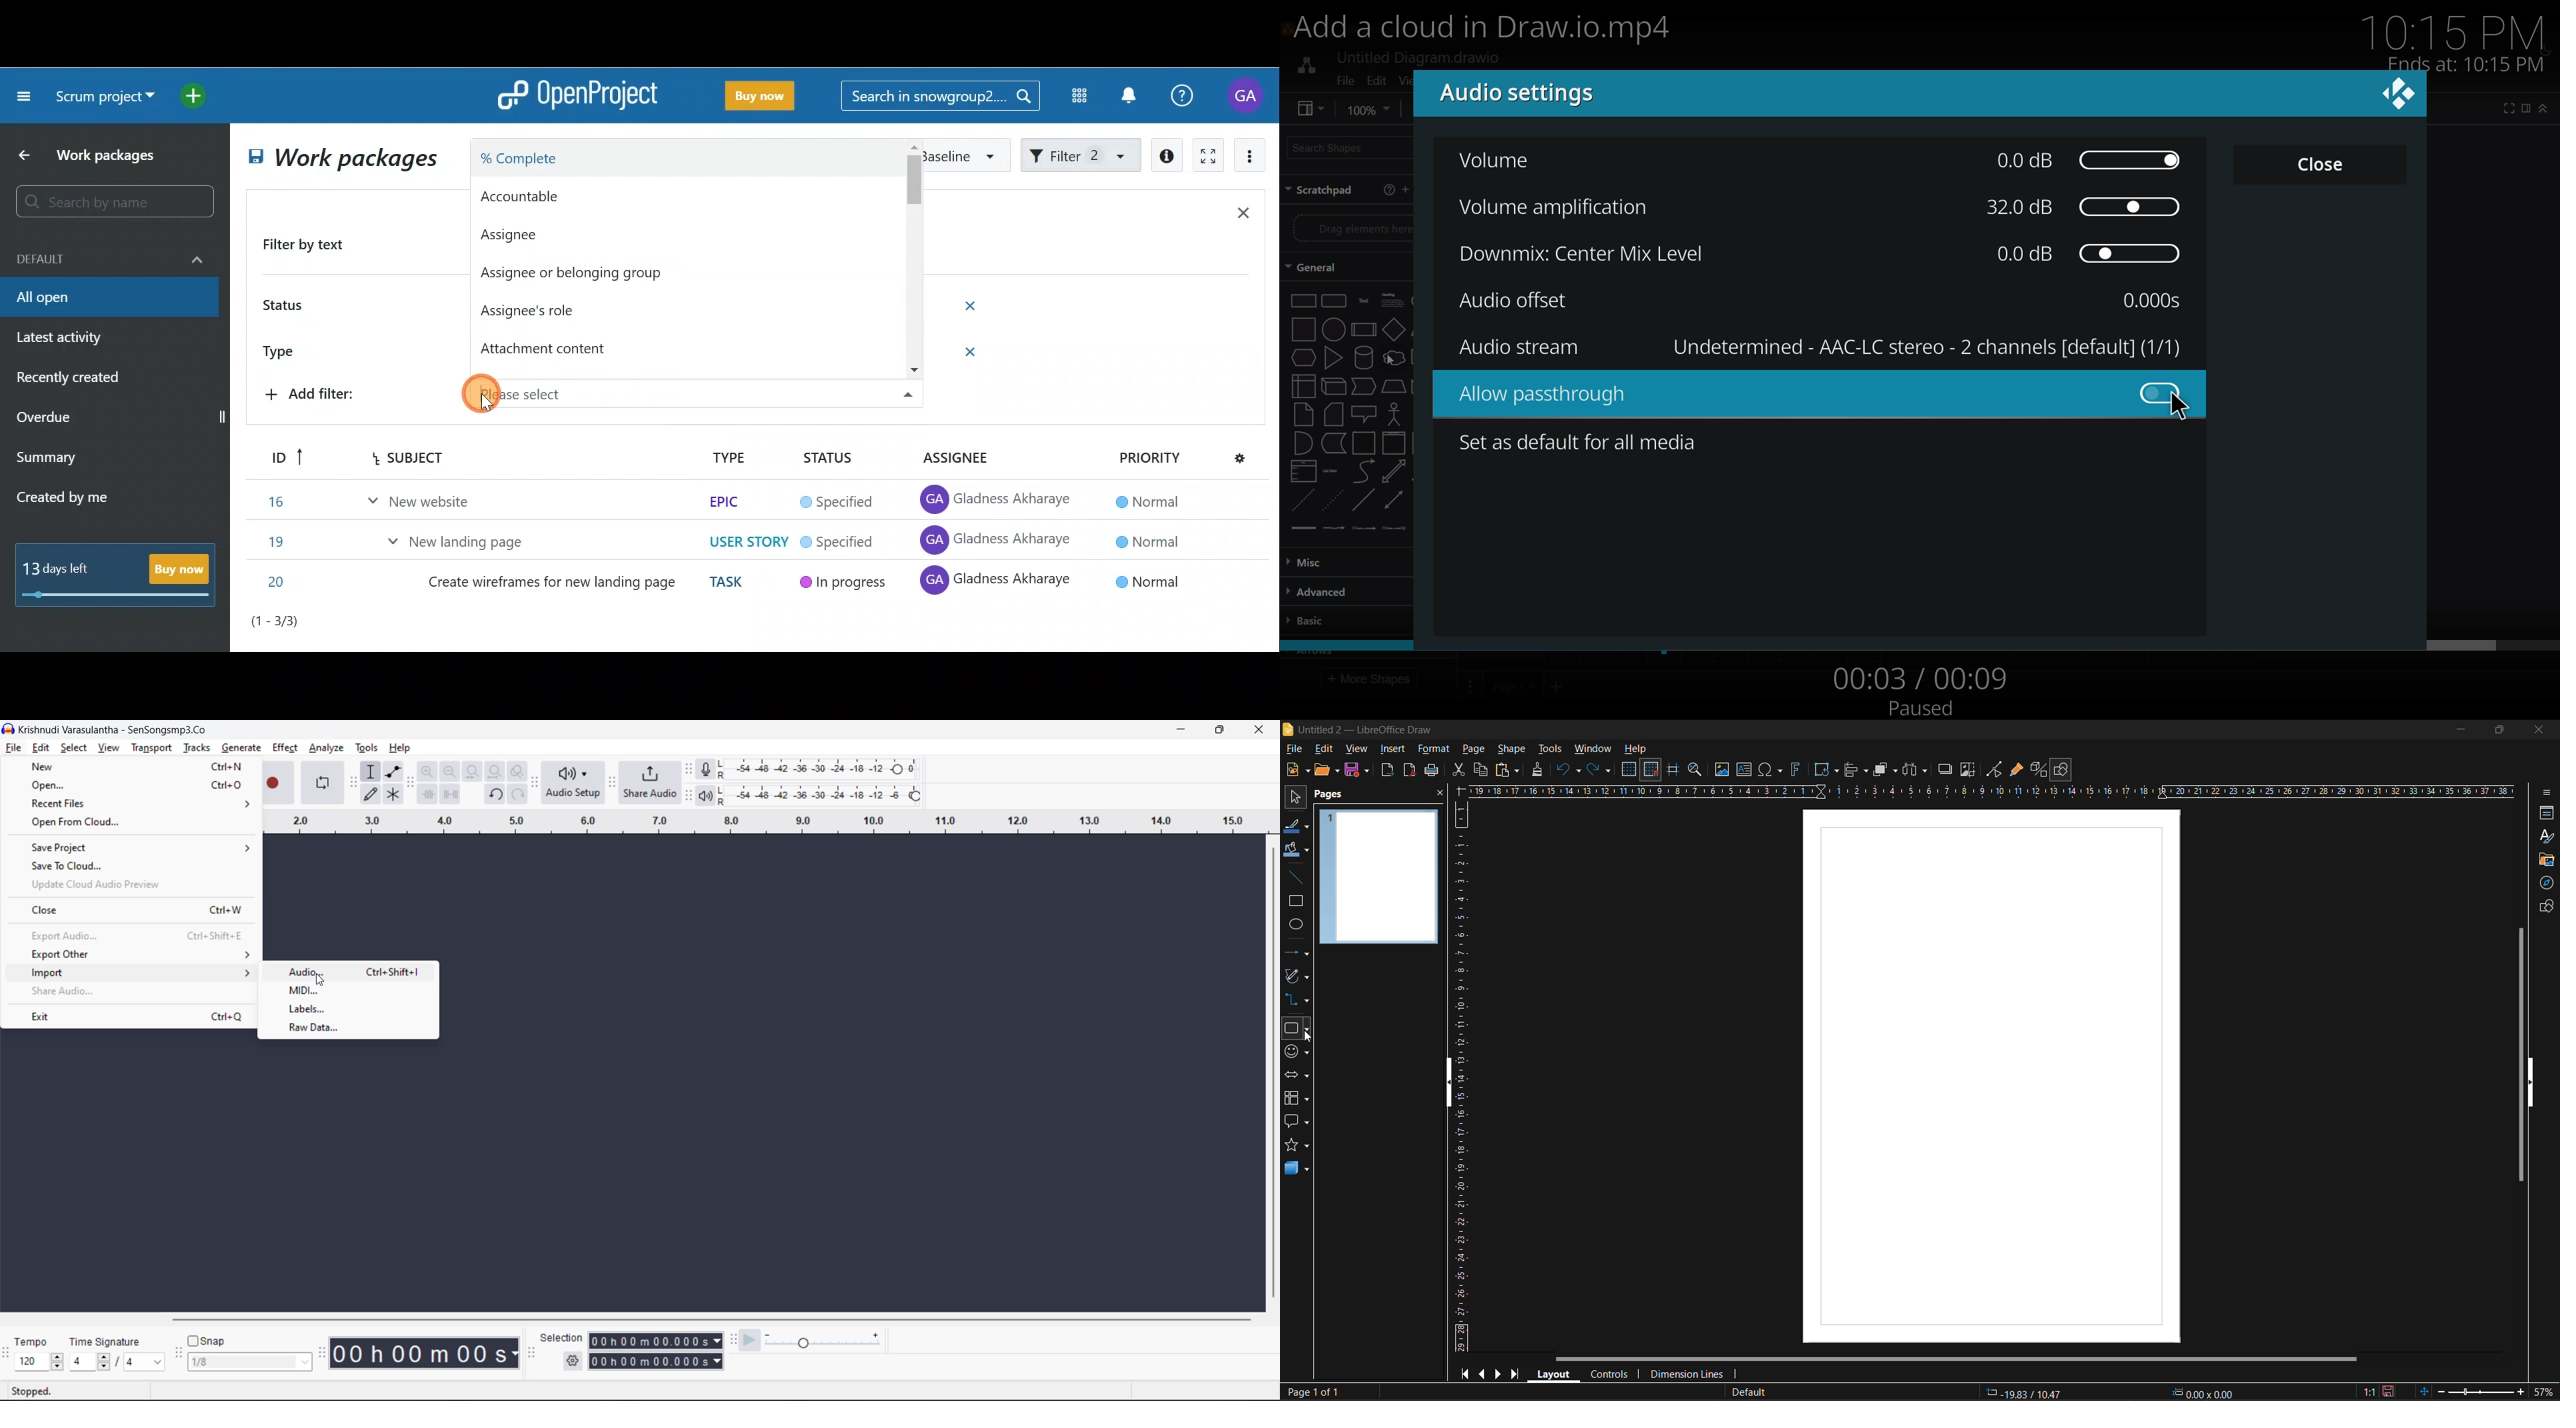  I want to click on cursor, so click(2183, 409).